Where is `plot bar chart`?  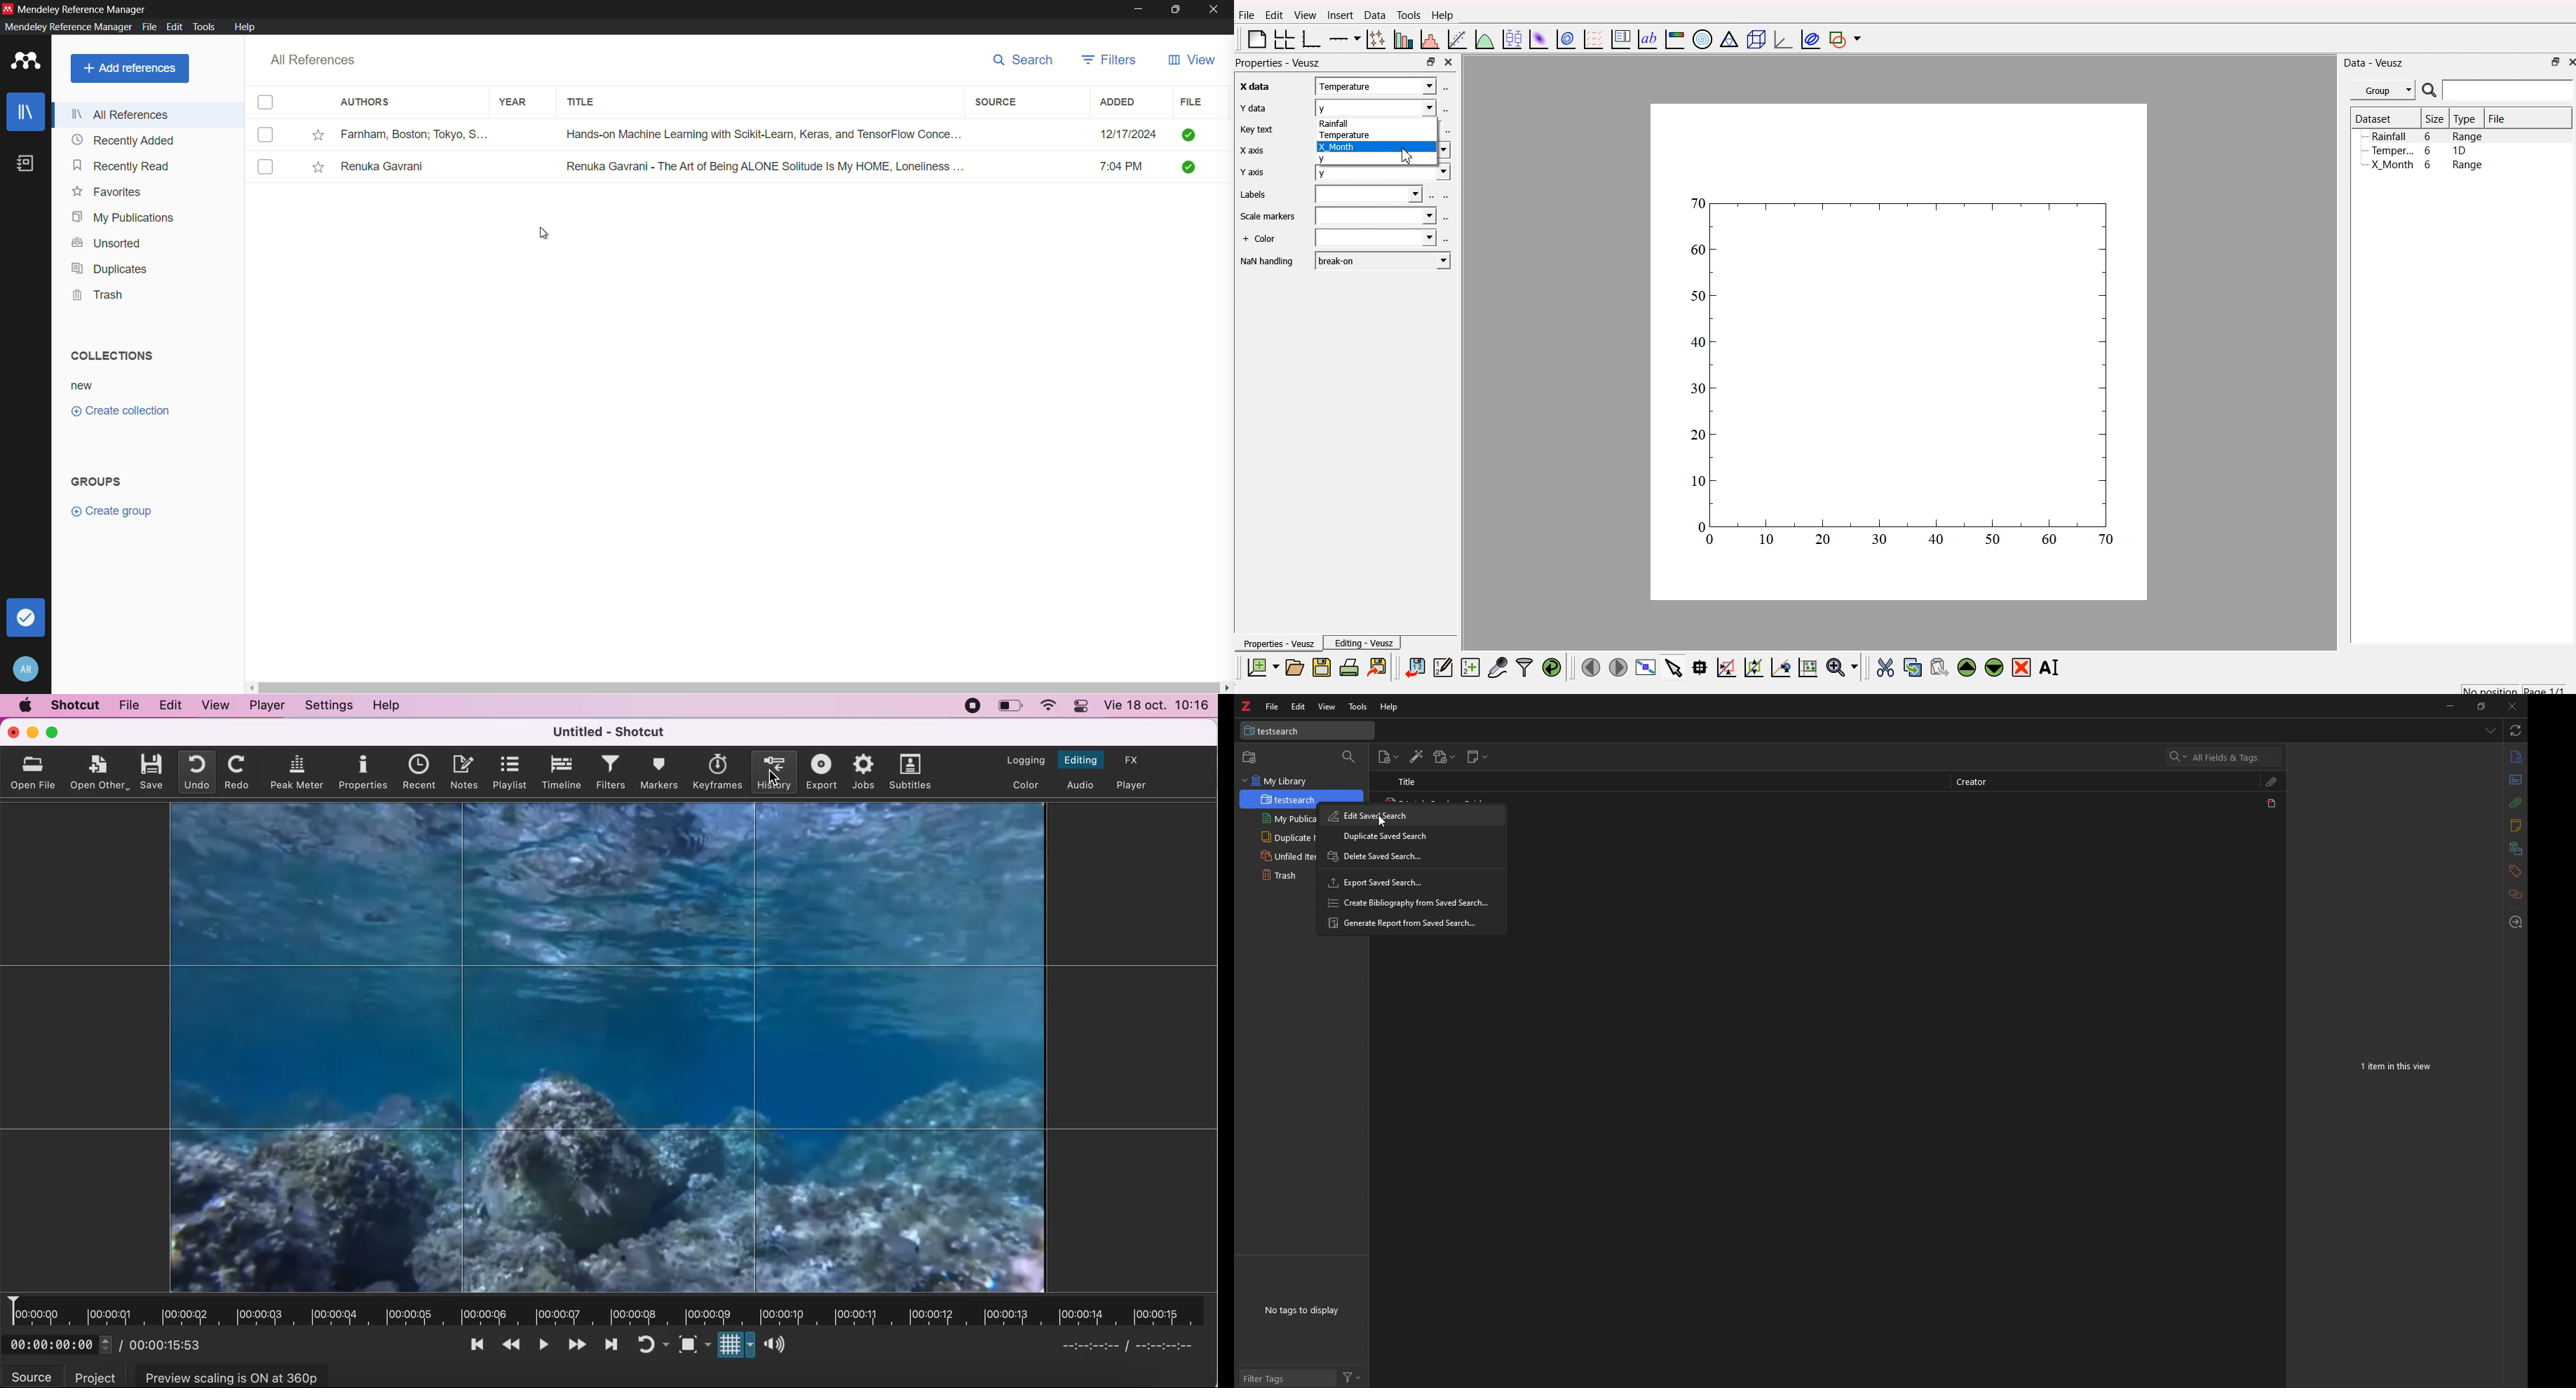 plot bar chart is located at coordinates (1401, 39).